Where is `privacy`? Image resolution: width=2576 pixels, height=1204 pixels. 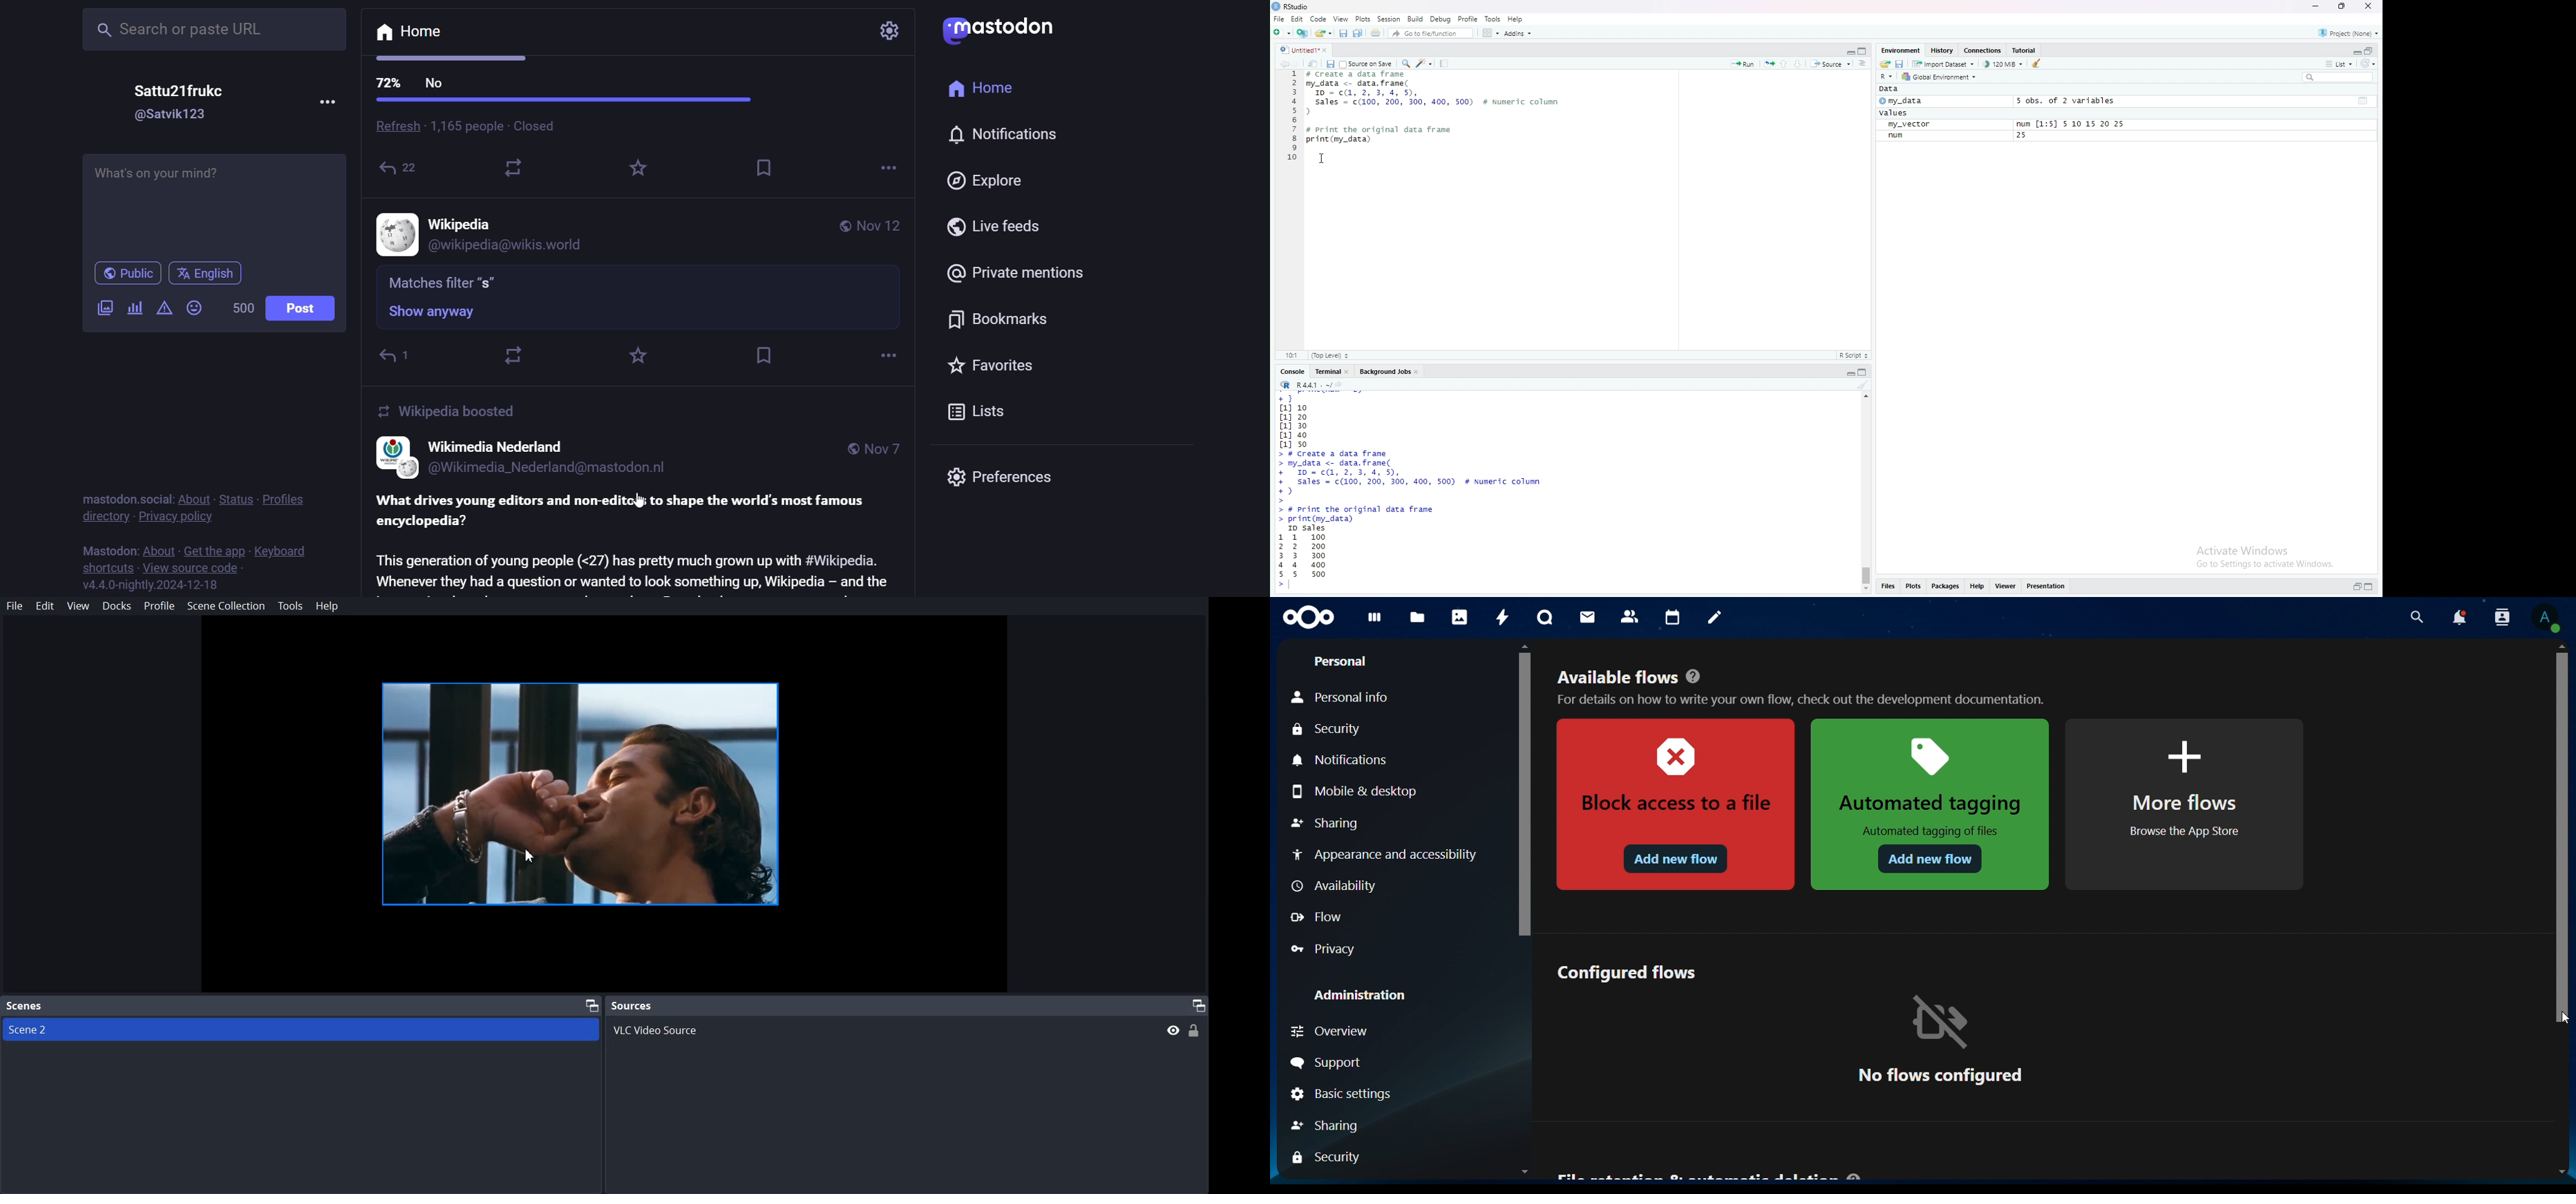
privacy is located at coordinates (1332, 949).